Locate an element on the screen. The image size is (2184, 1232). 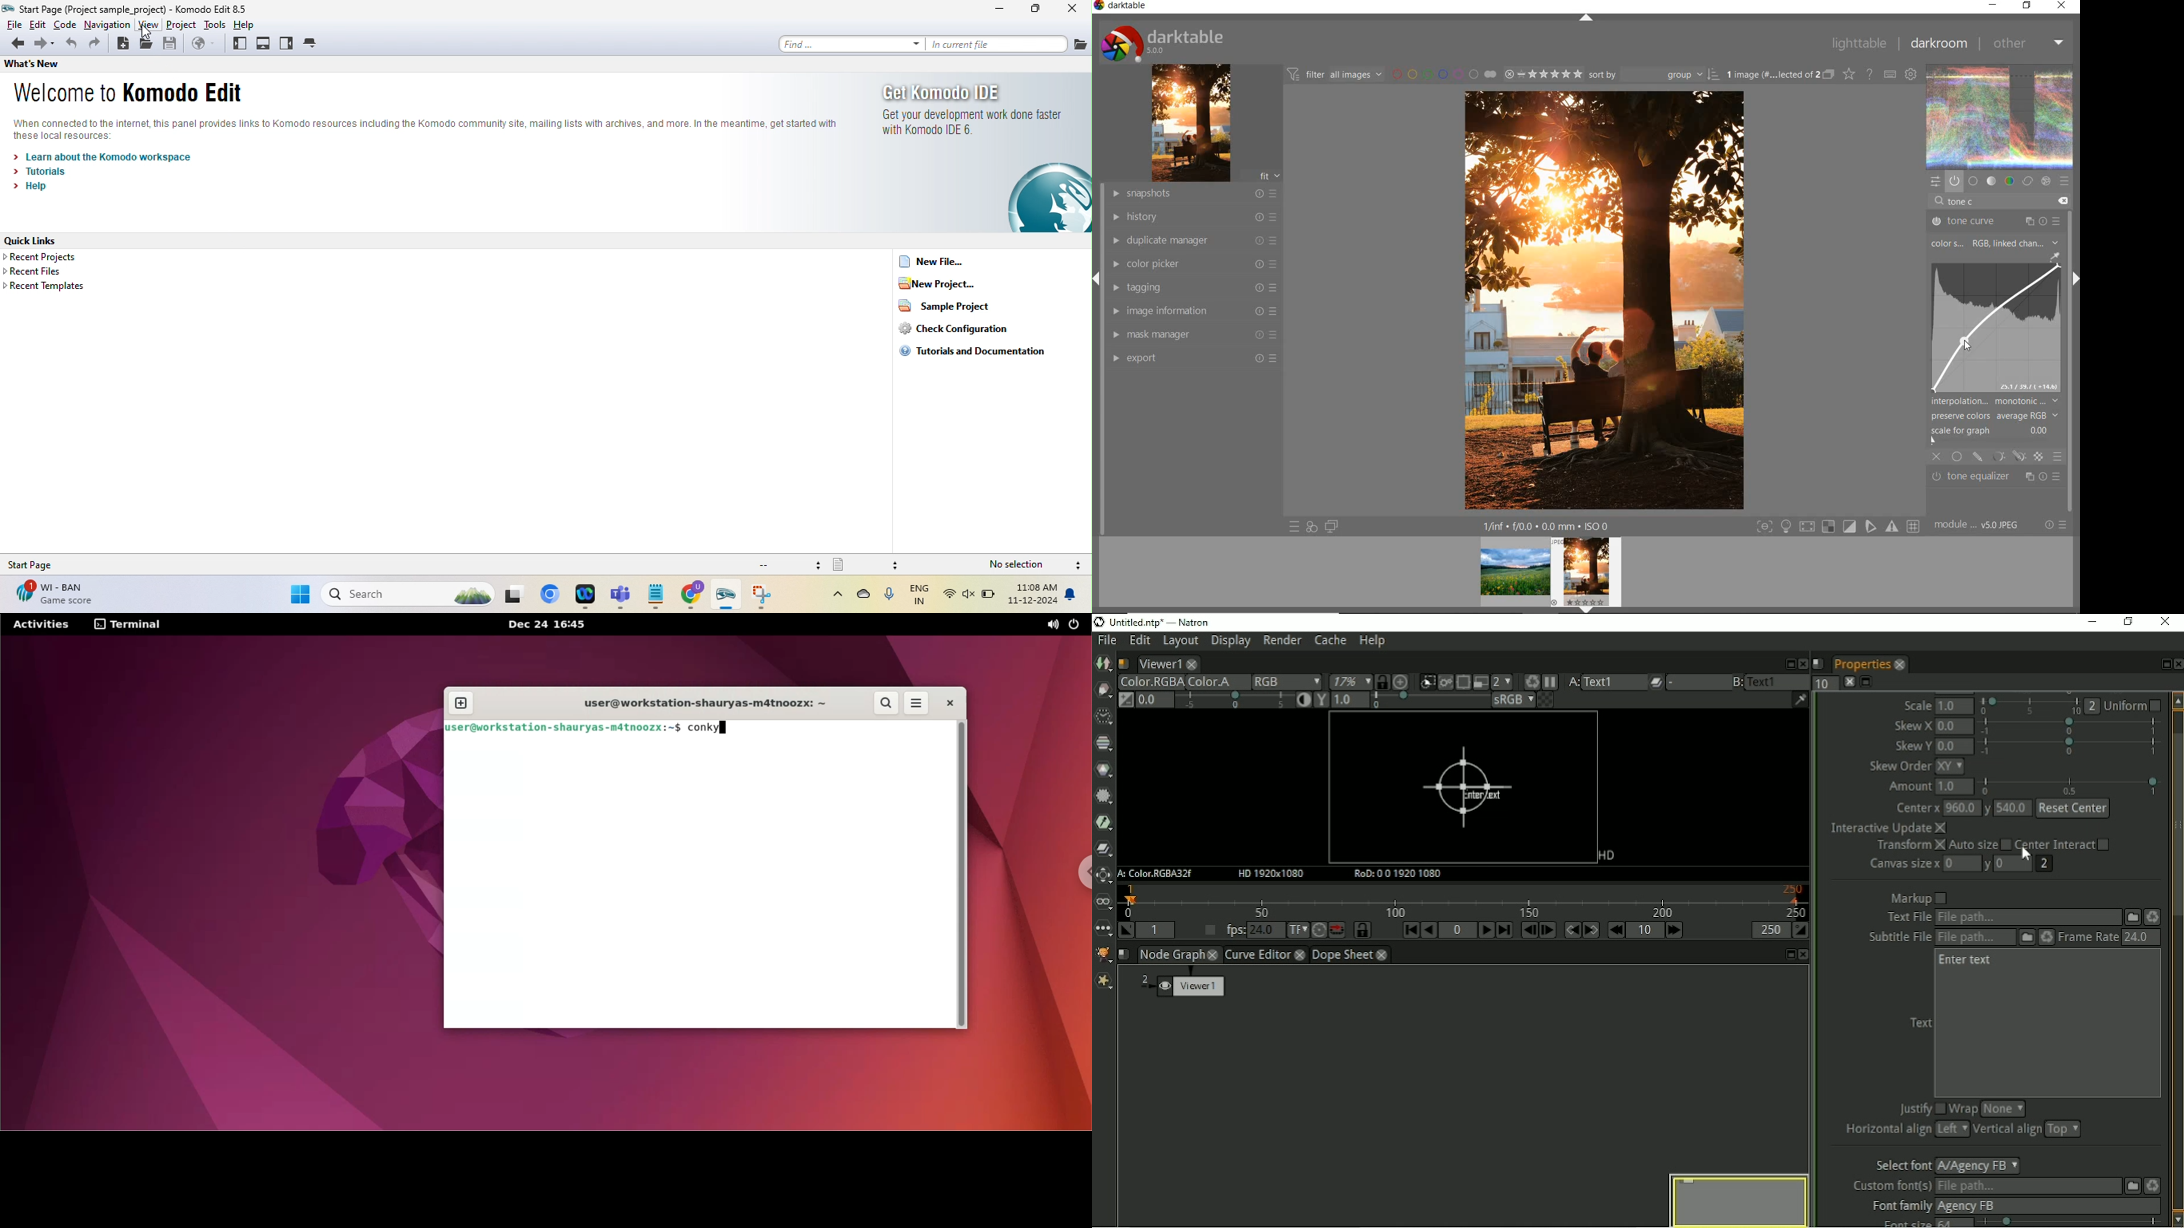
quick access for applying any of your styles is located at coordinates (1311, 526).